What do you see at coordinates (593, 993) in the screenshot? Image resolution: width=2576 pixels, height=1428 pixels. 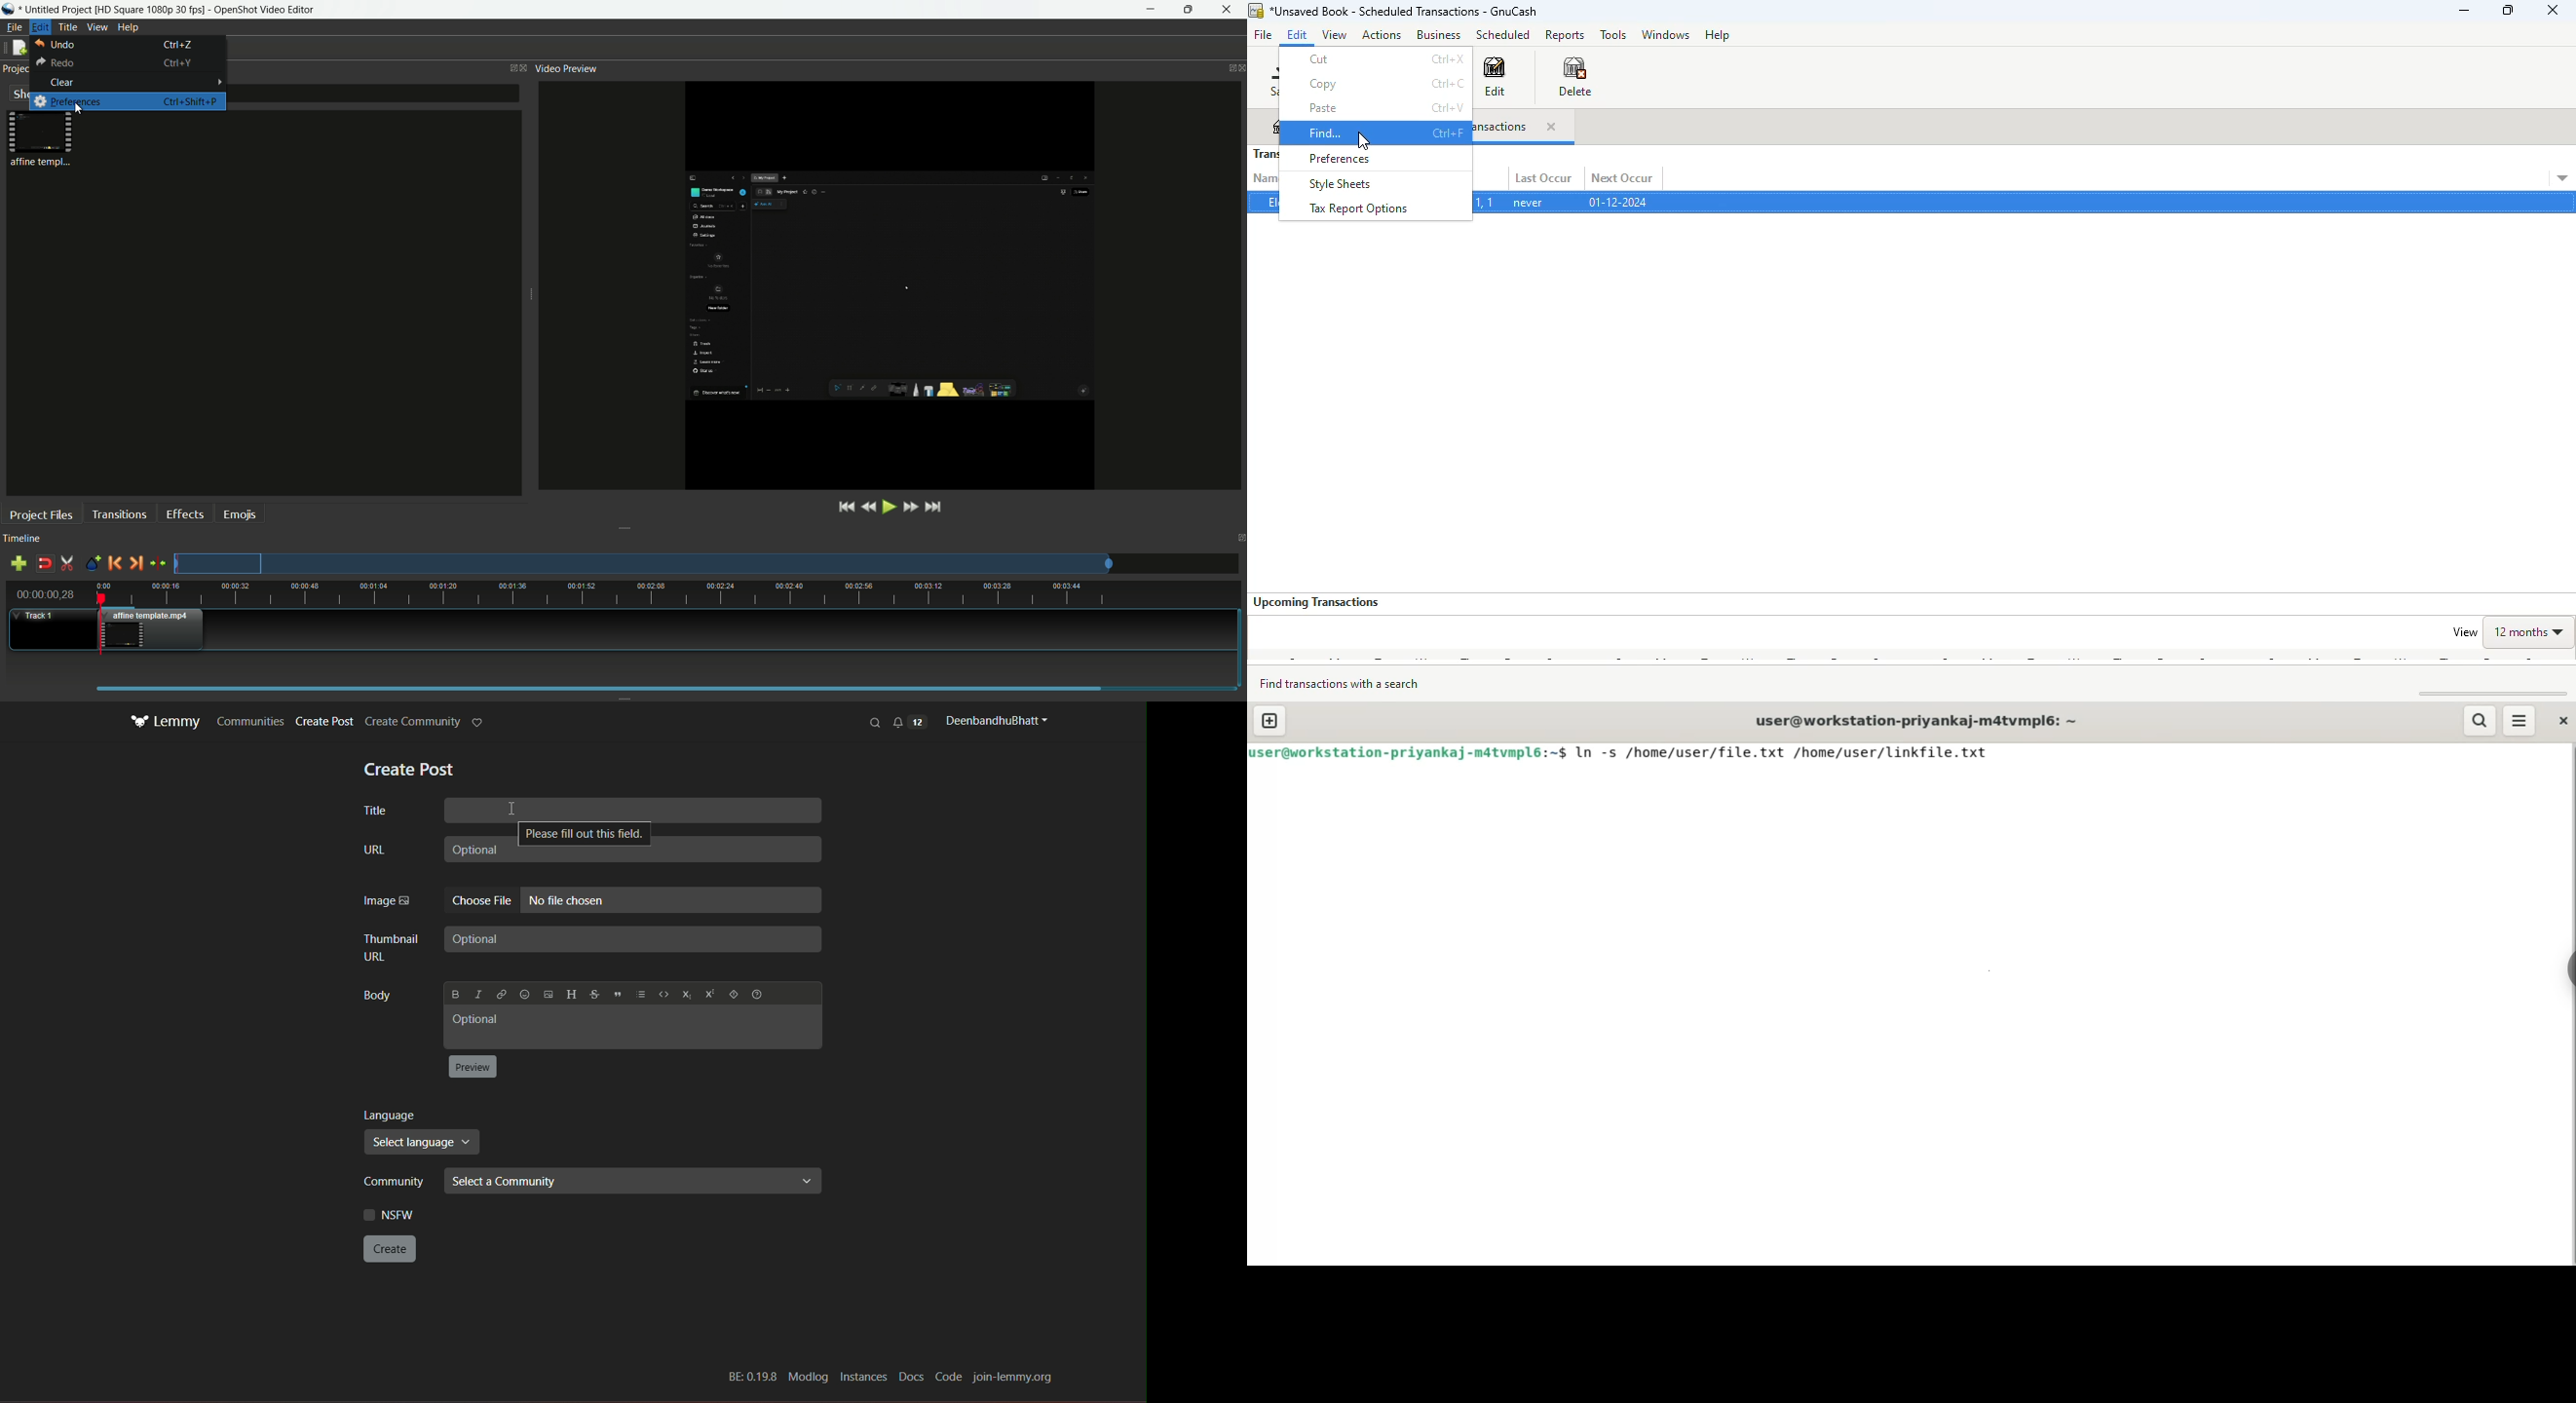 I see `Strikethrough` at bounding box center [593, 993].